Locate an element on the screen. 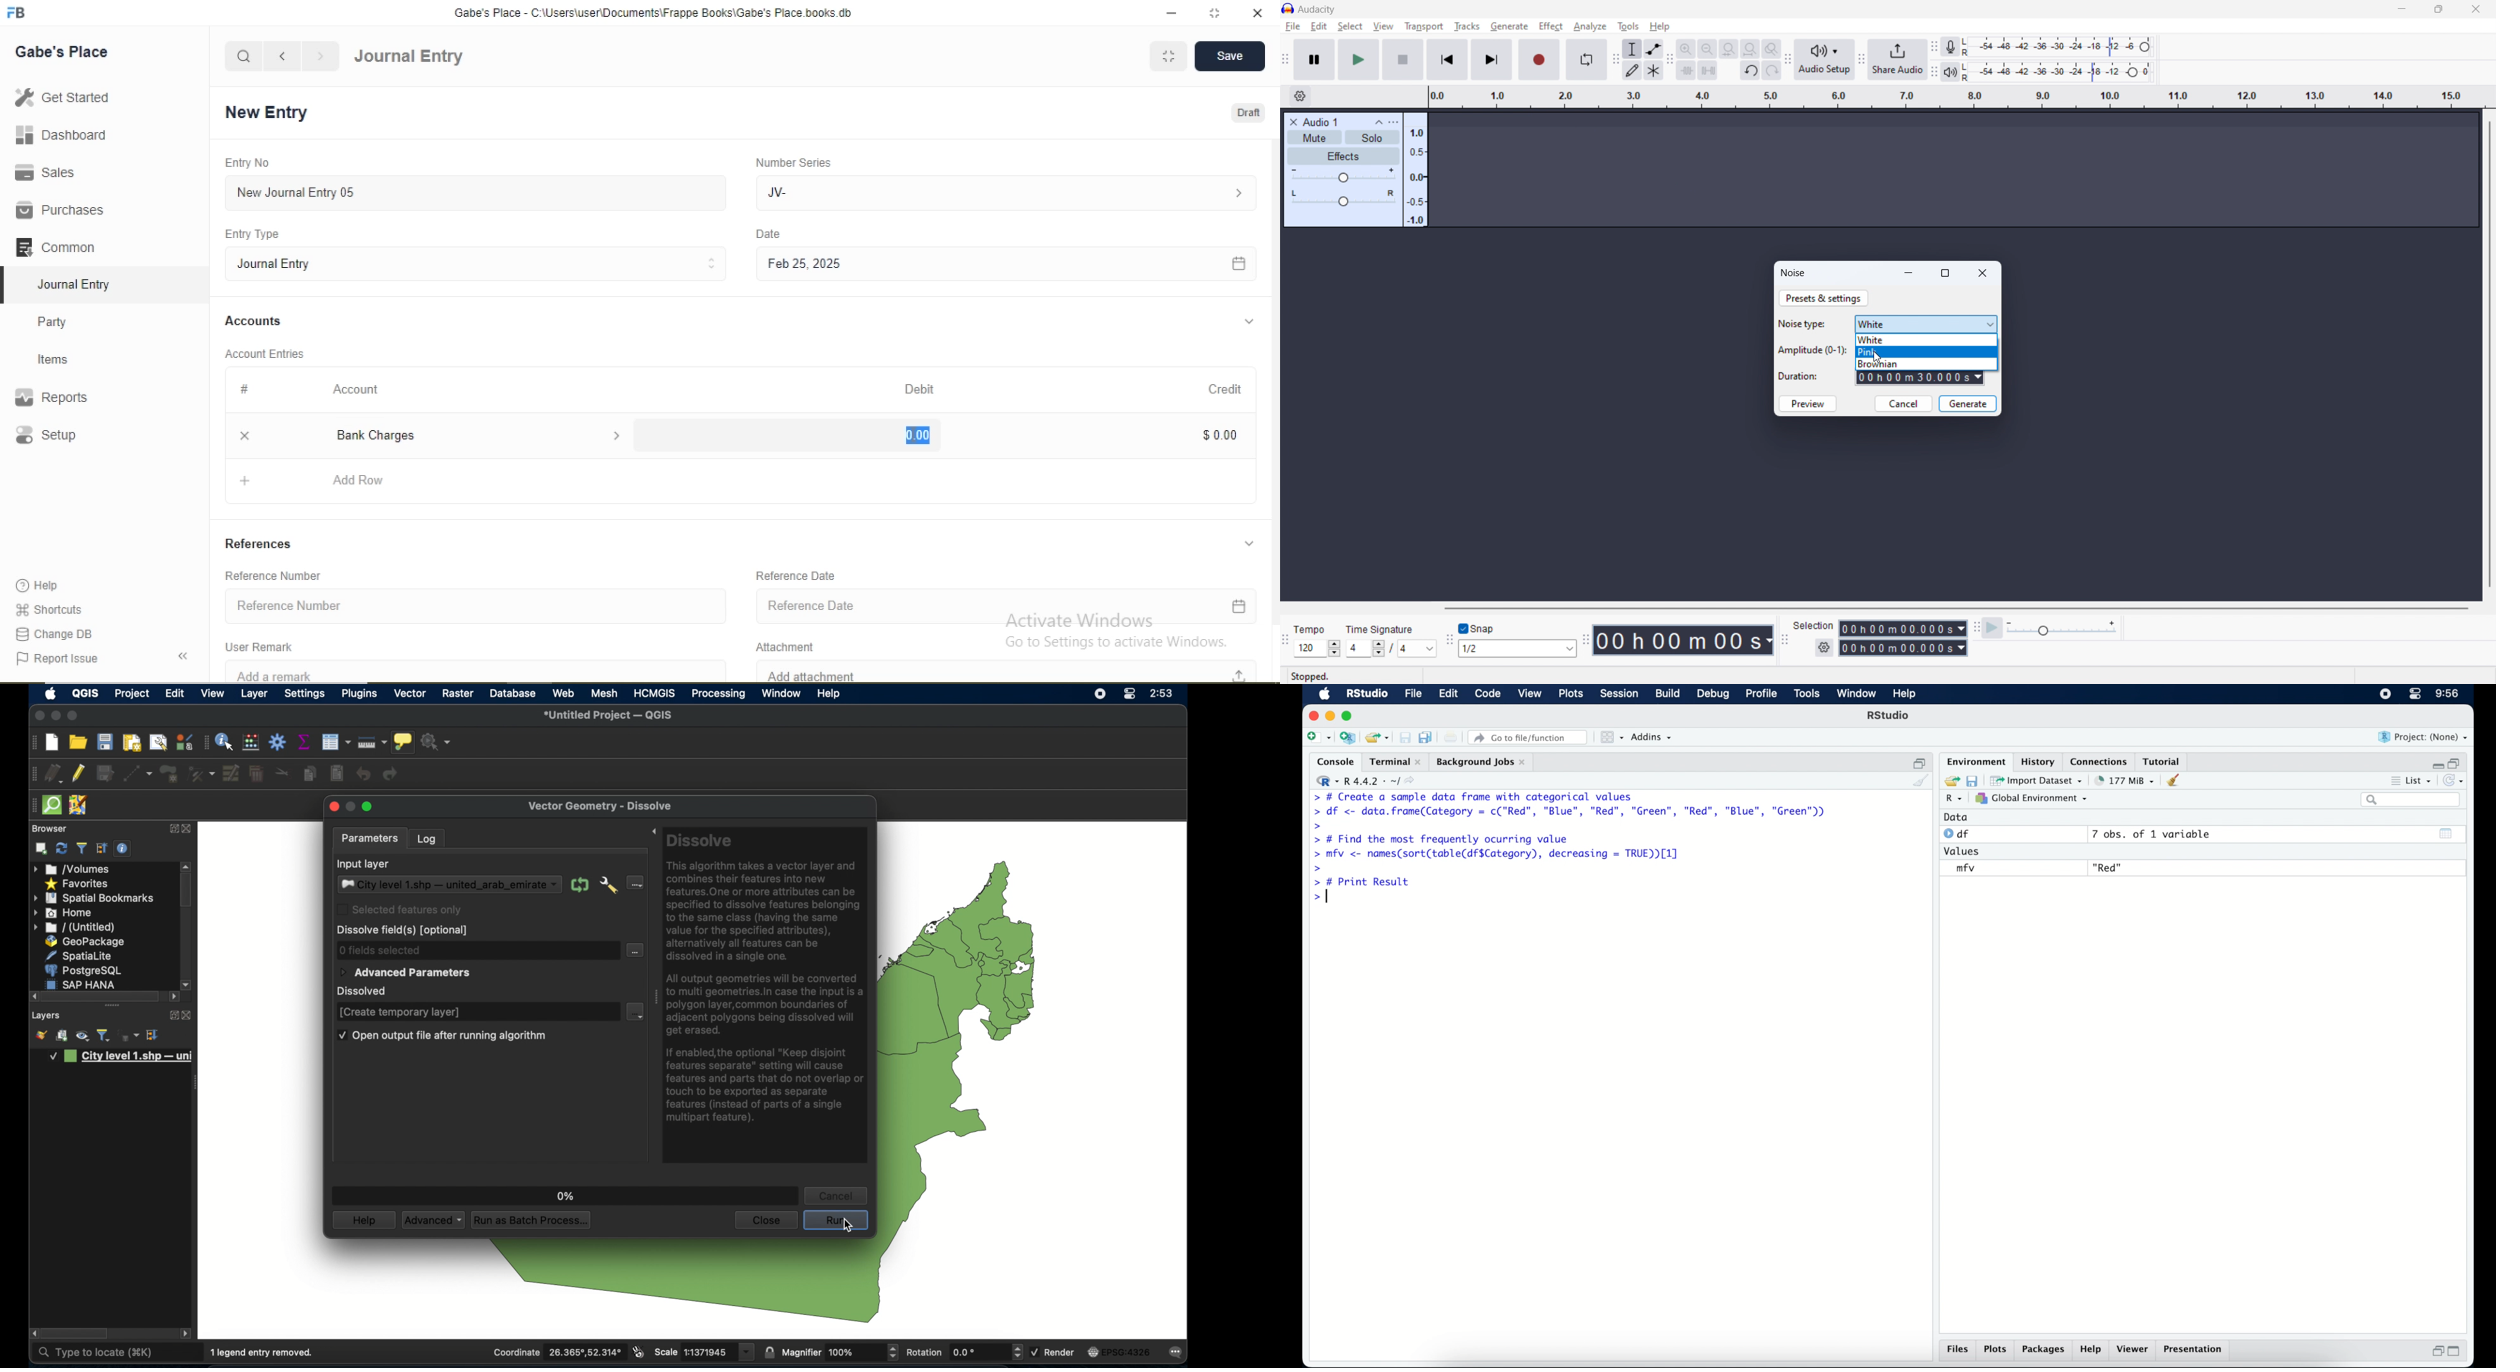 This screenshot has height=1372, width=2520. restore down is located at coordinates (2457, 762).